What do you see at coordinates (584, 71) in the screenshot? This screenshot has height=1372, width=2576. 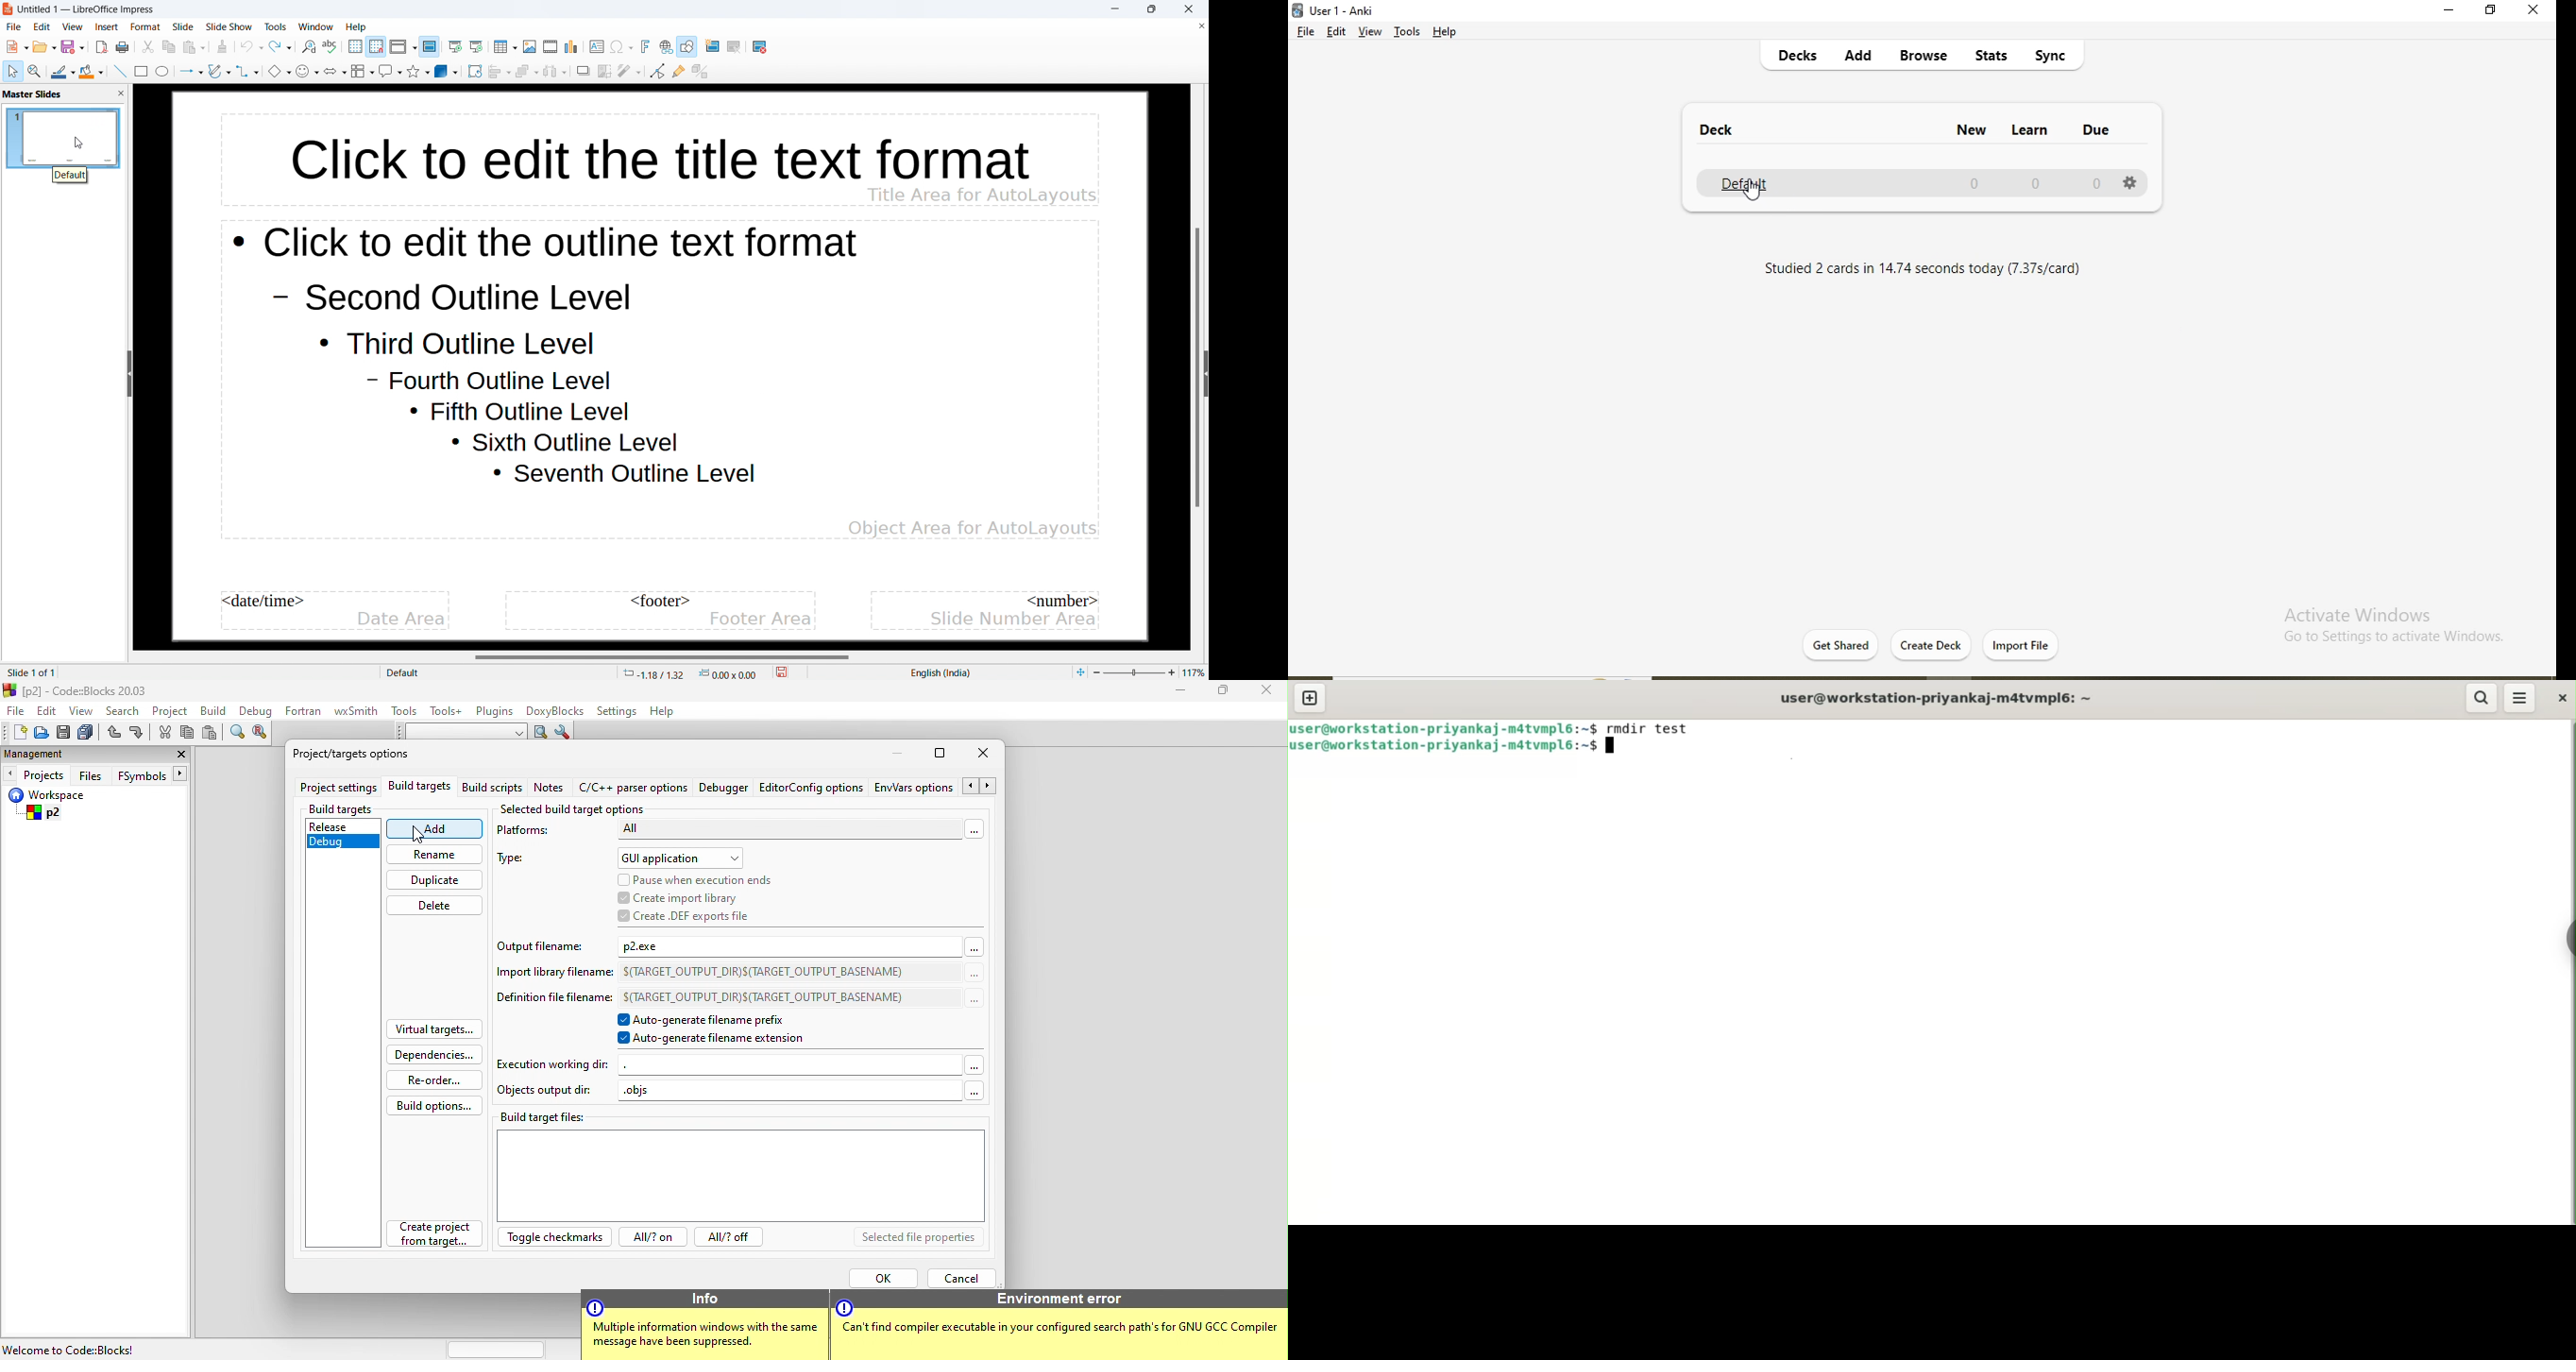 I see `shadow` at bounding box center [584, 71].